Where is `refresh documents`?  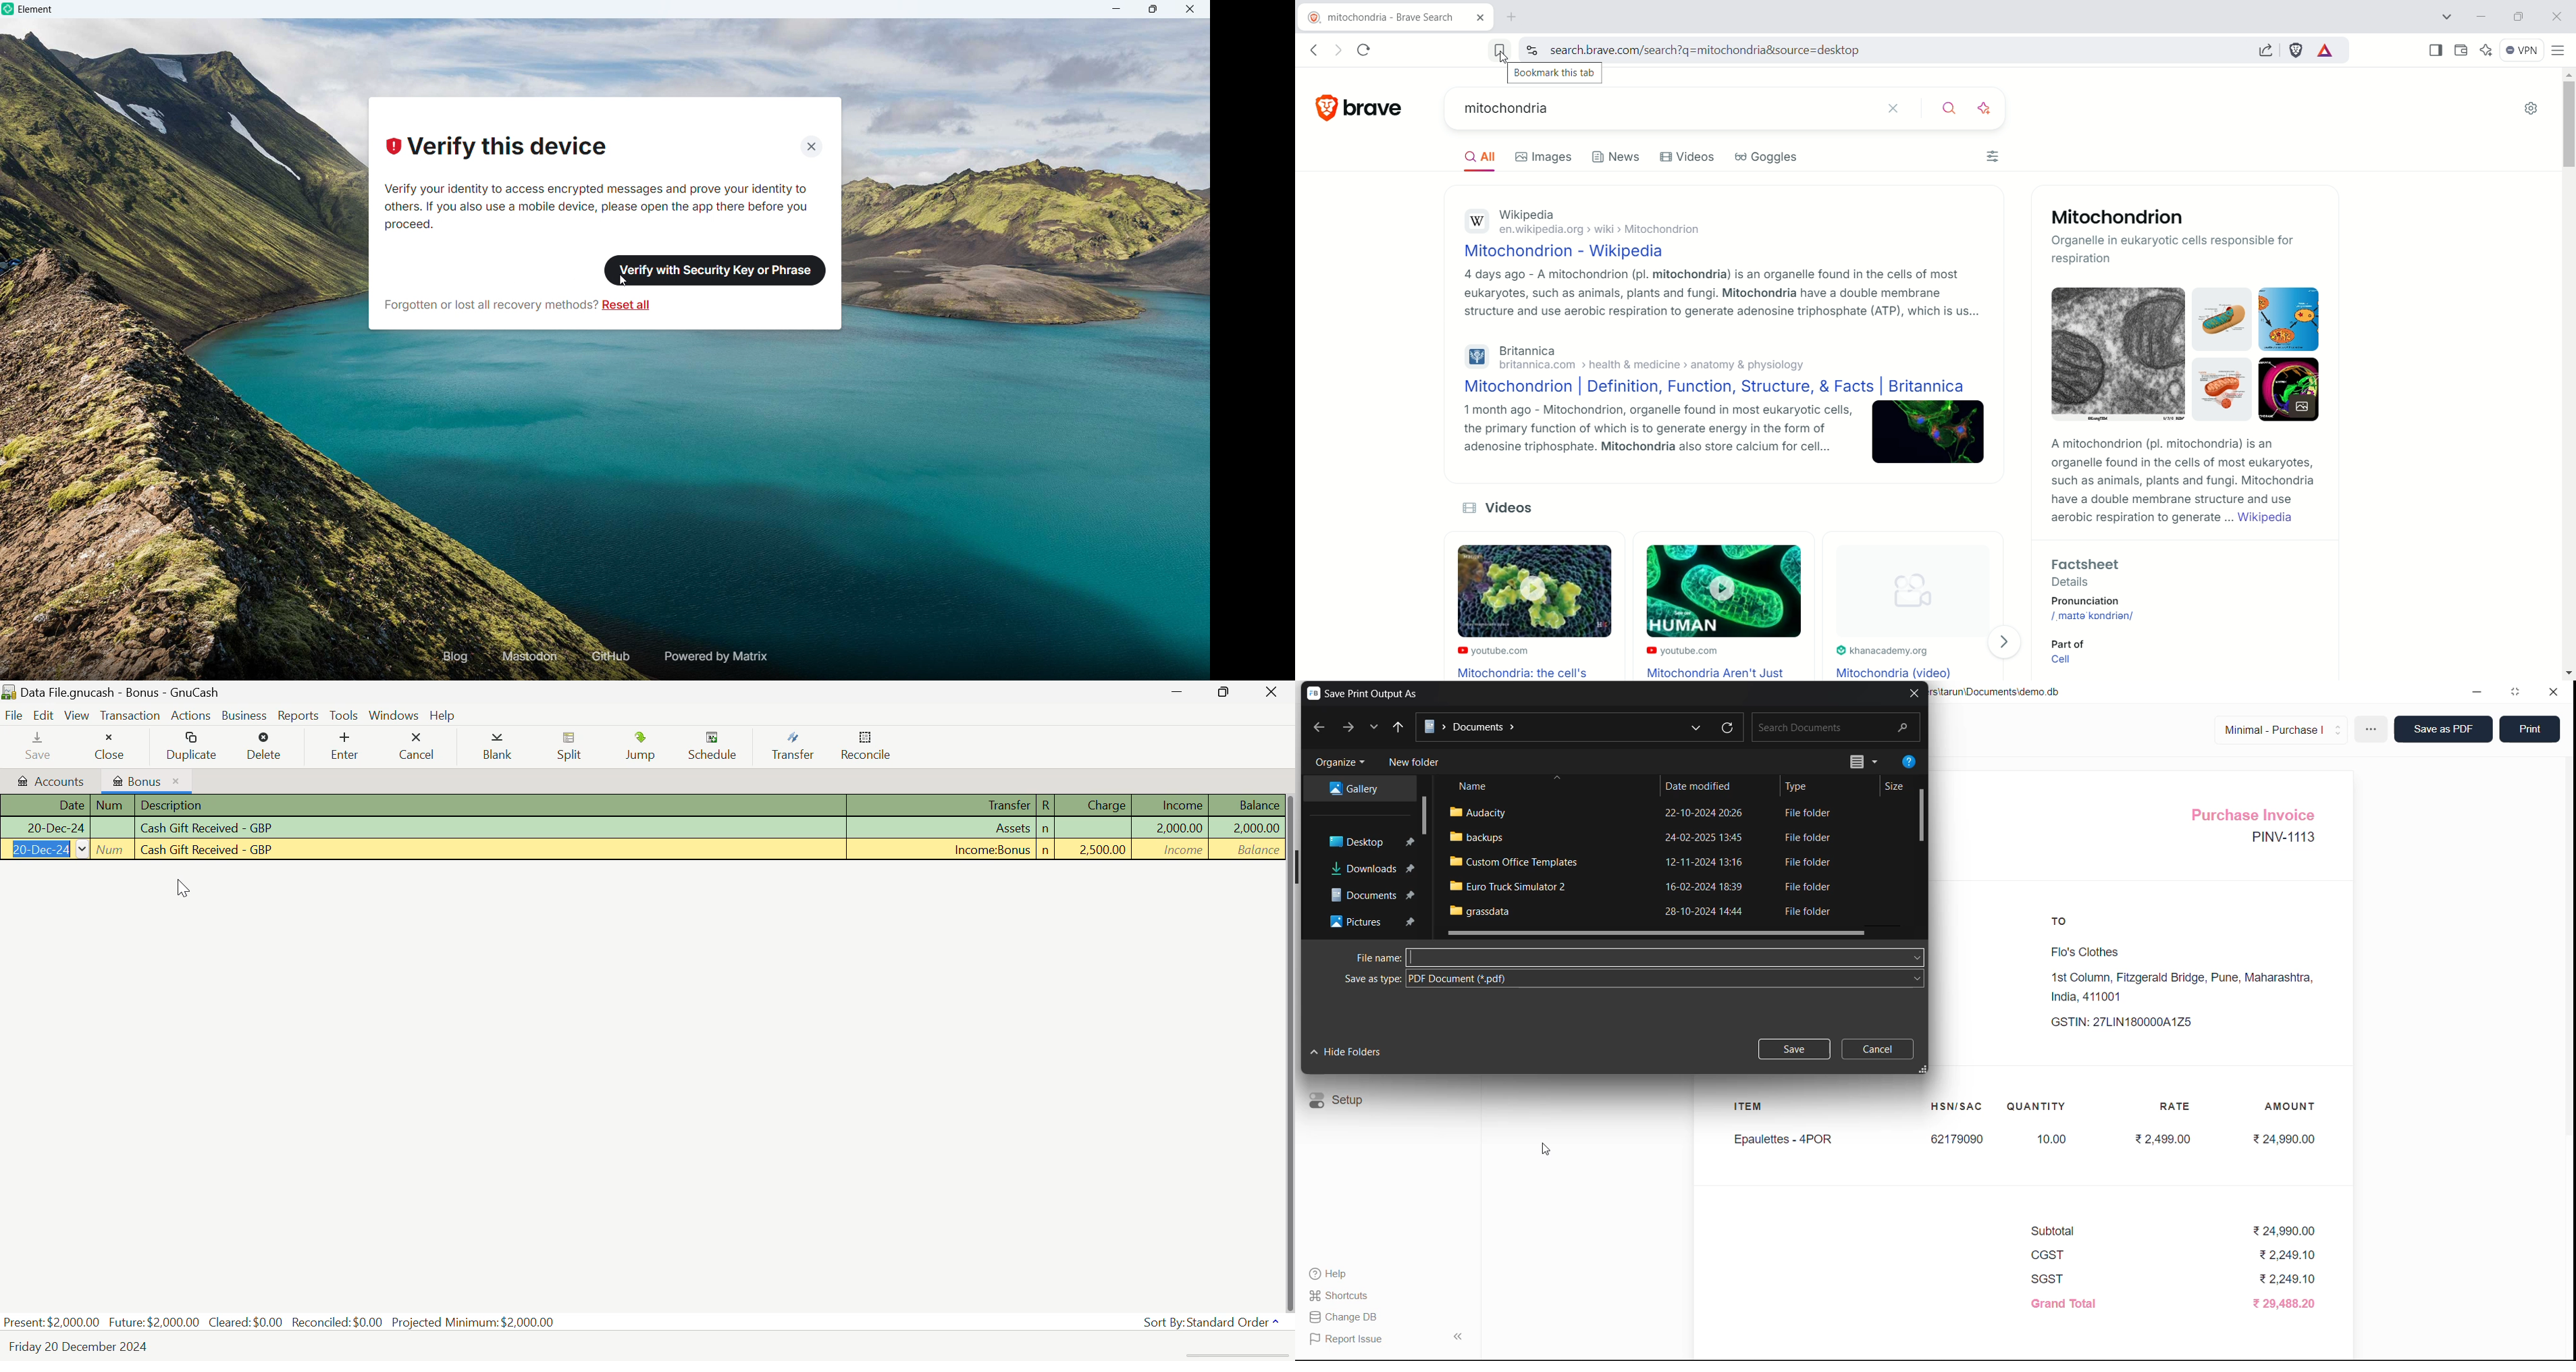 refresh documents is located at coordinates (1729, 726).